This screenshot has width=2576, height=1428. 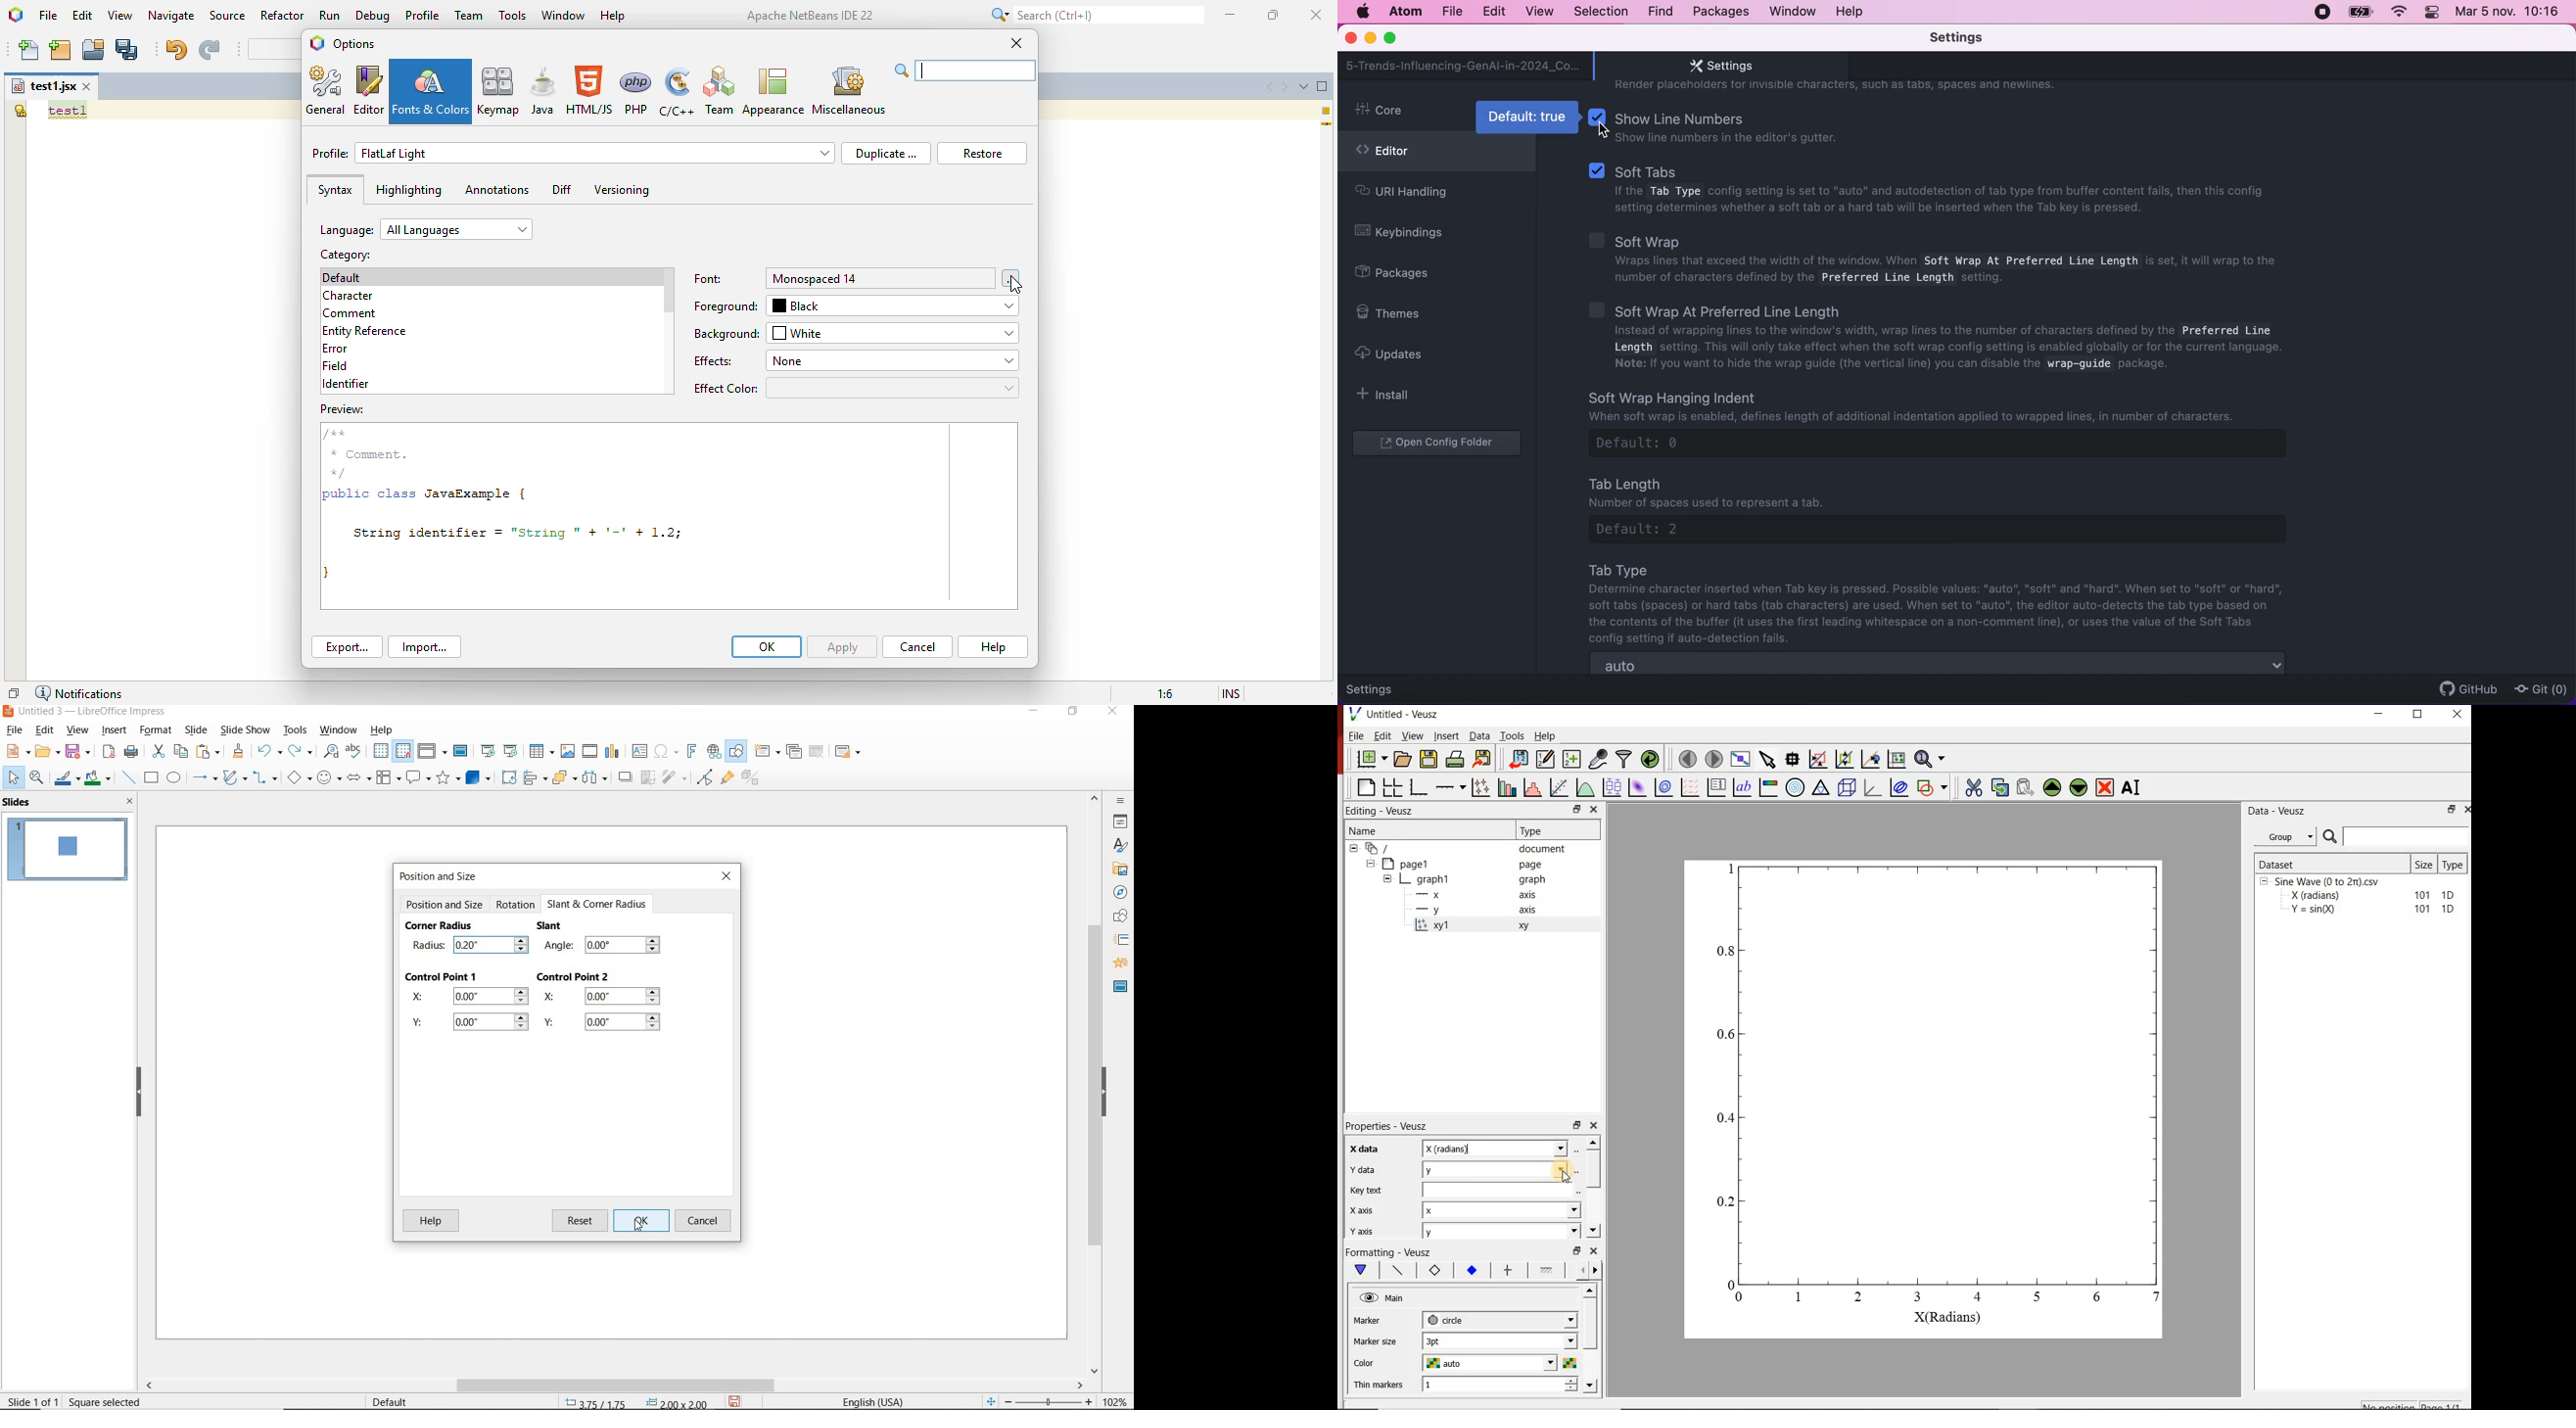 I want to click on font, so click(x=709, y=279).